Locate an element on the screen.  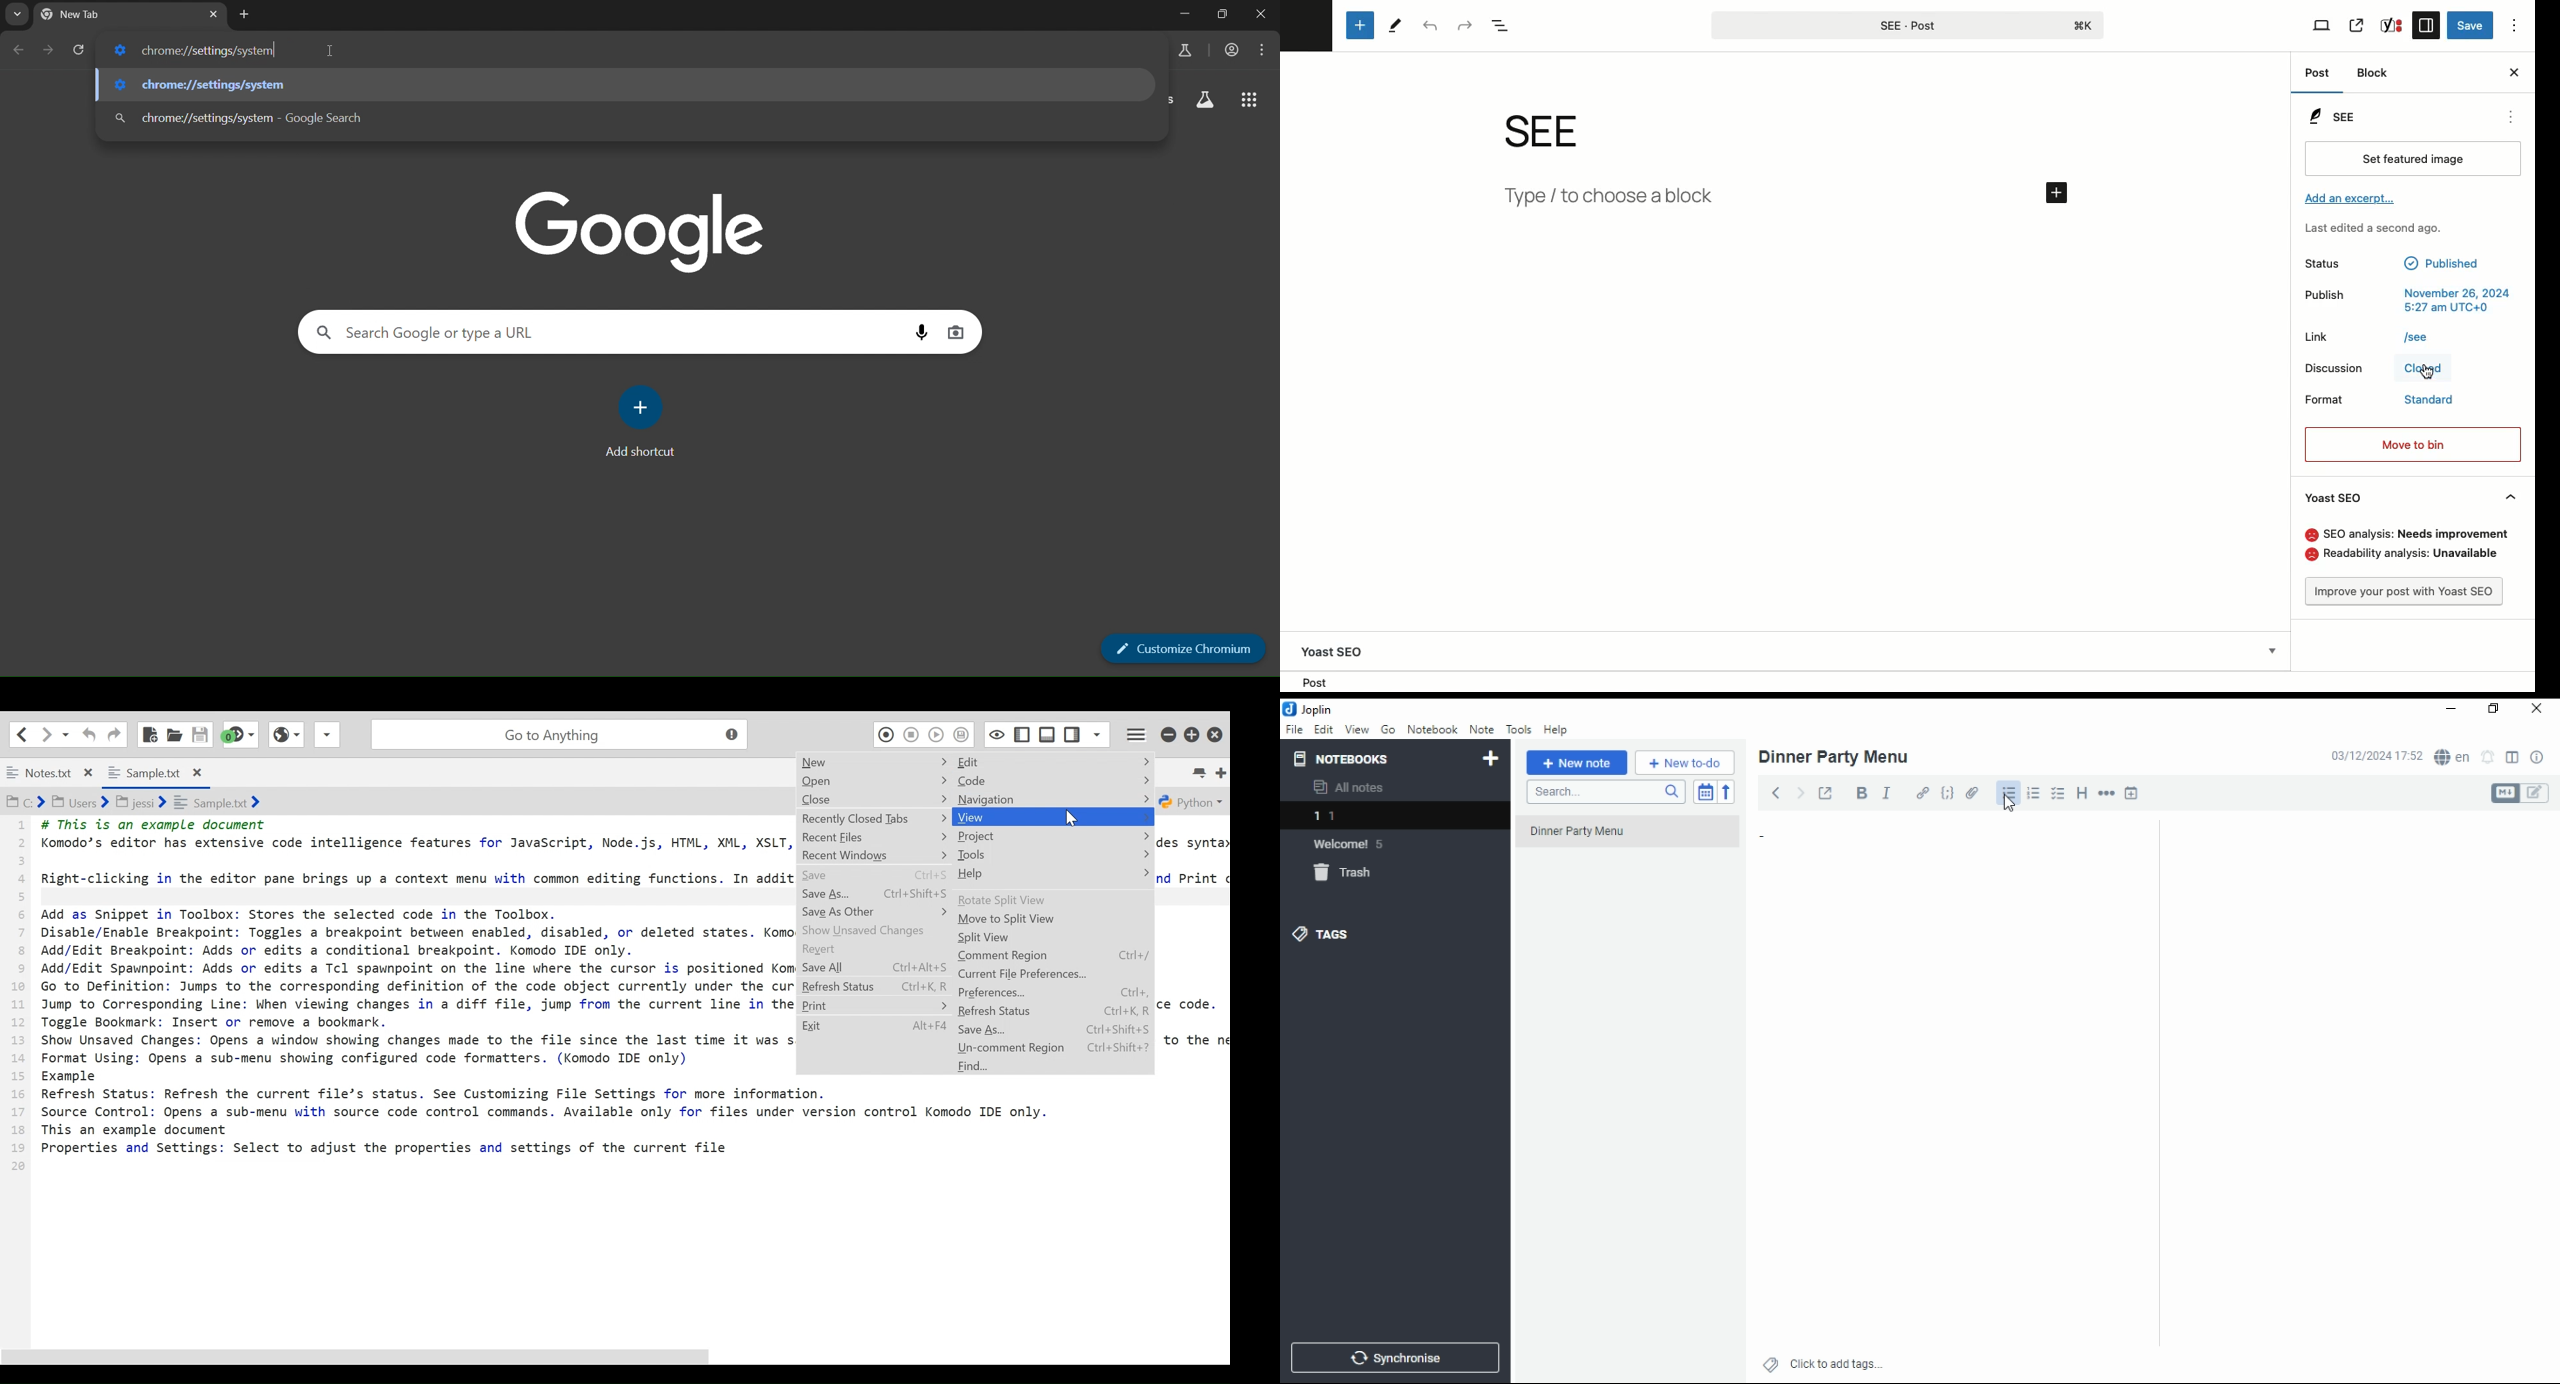
Help is located at coordinates (1053, 873).